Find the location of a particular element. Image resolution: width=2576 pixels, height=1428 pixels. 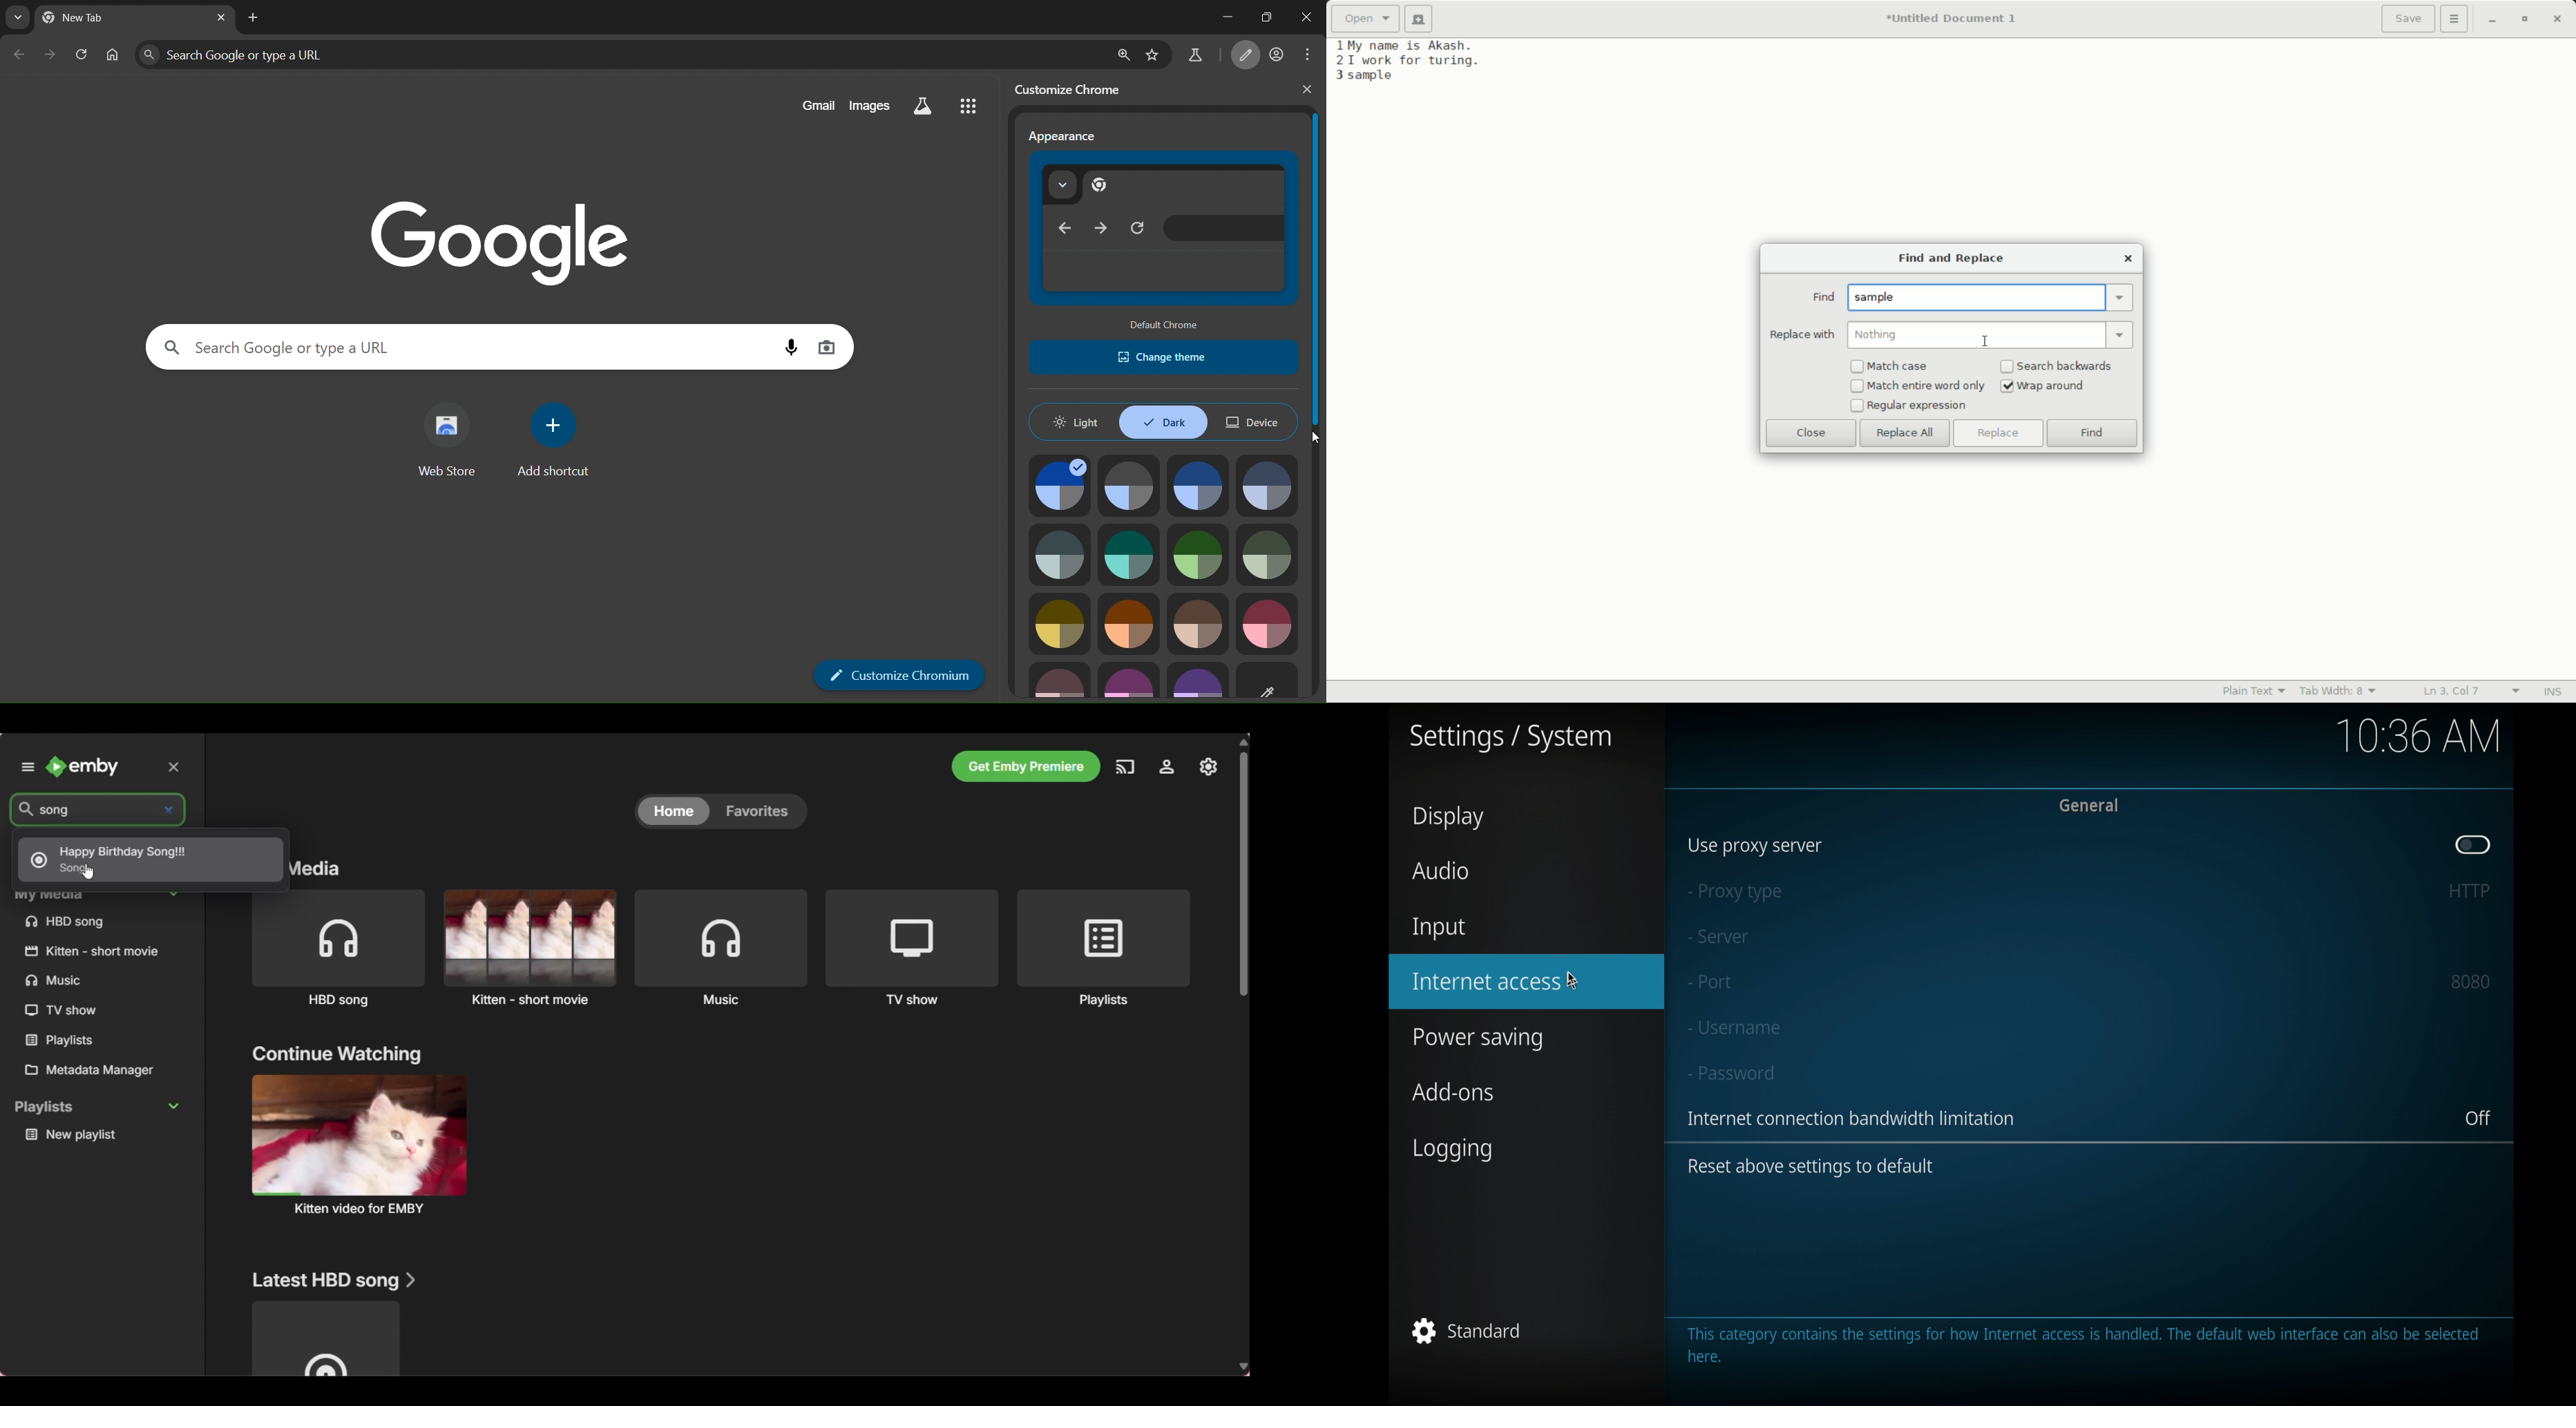

*Untitled Document 1 is located at coordinates (1951, 20).